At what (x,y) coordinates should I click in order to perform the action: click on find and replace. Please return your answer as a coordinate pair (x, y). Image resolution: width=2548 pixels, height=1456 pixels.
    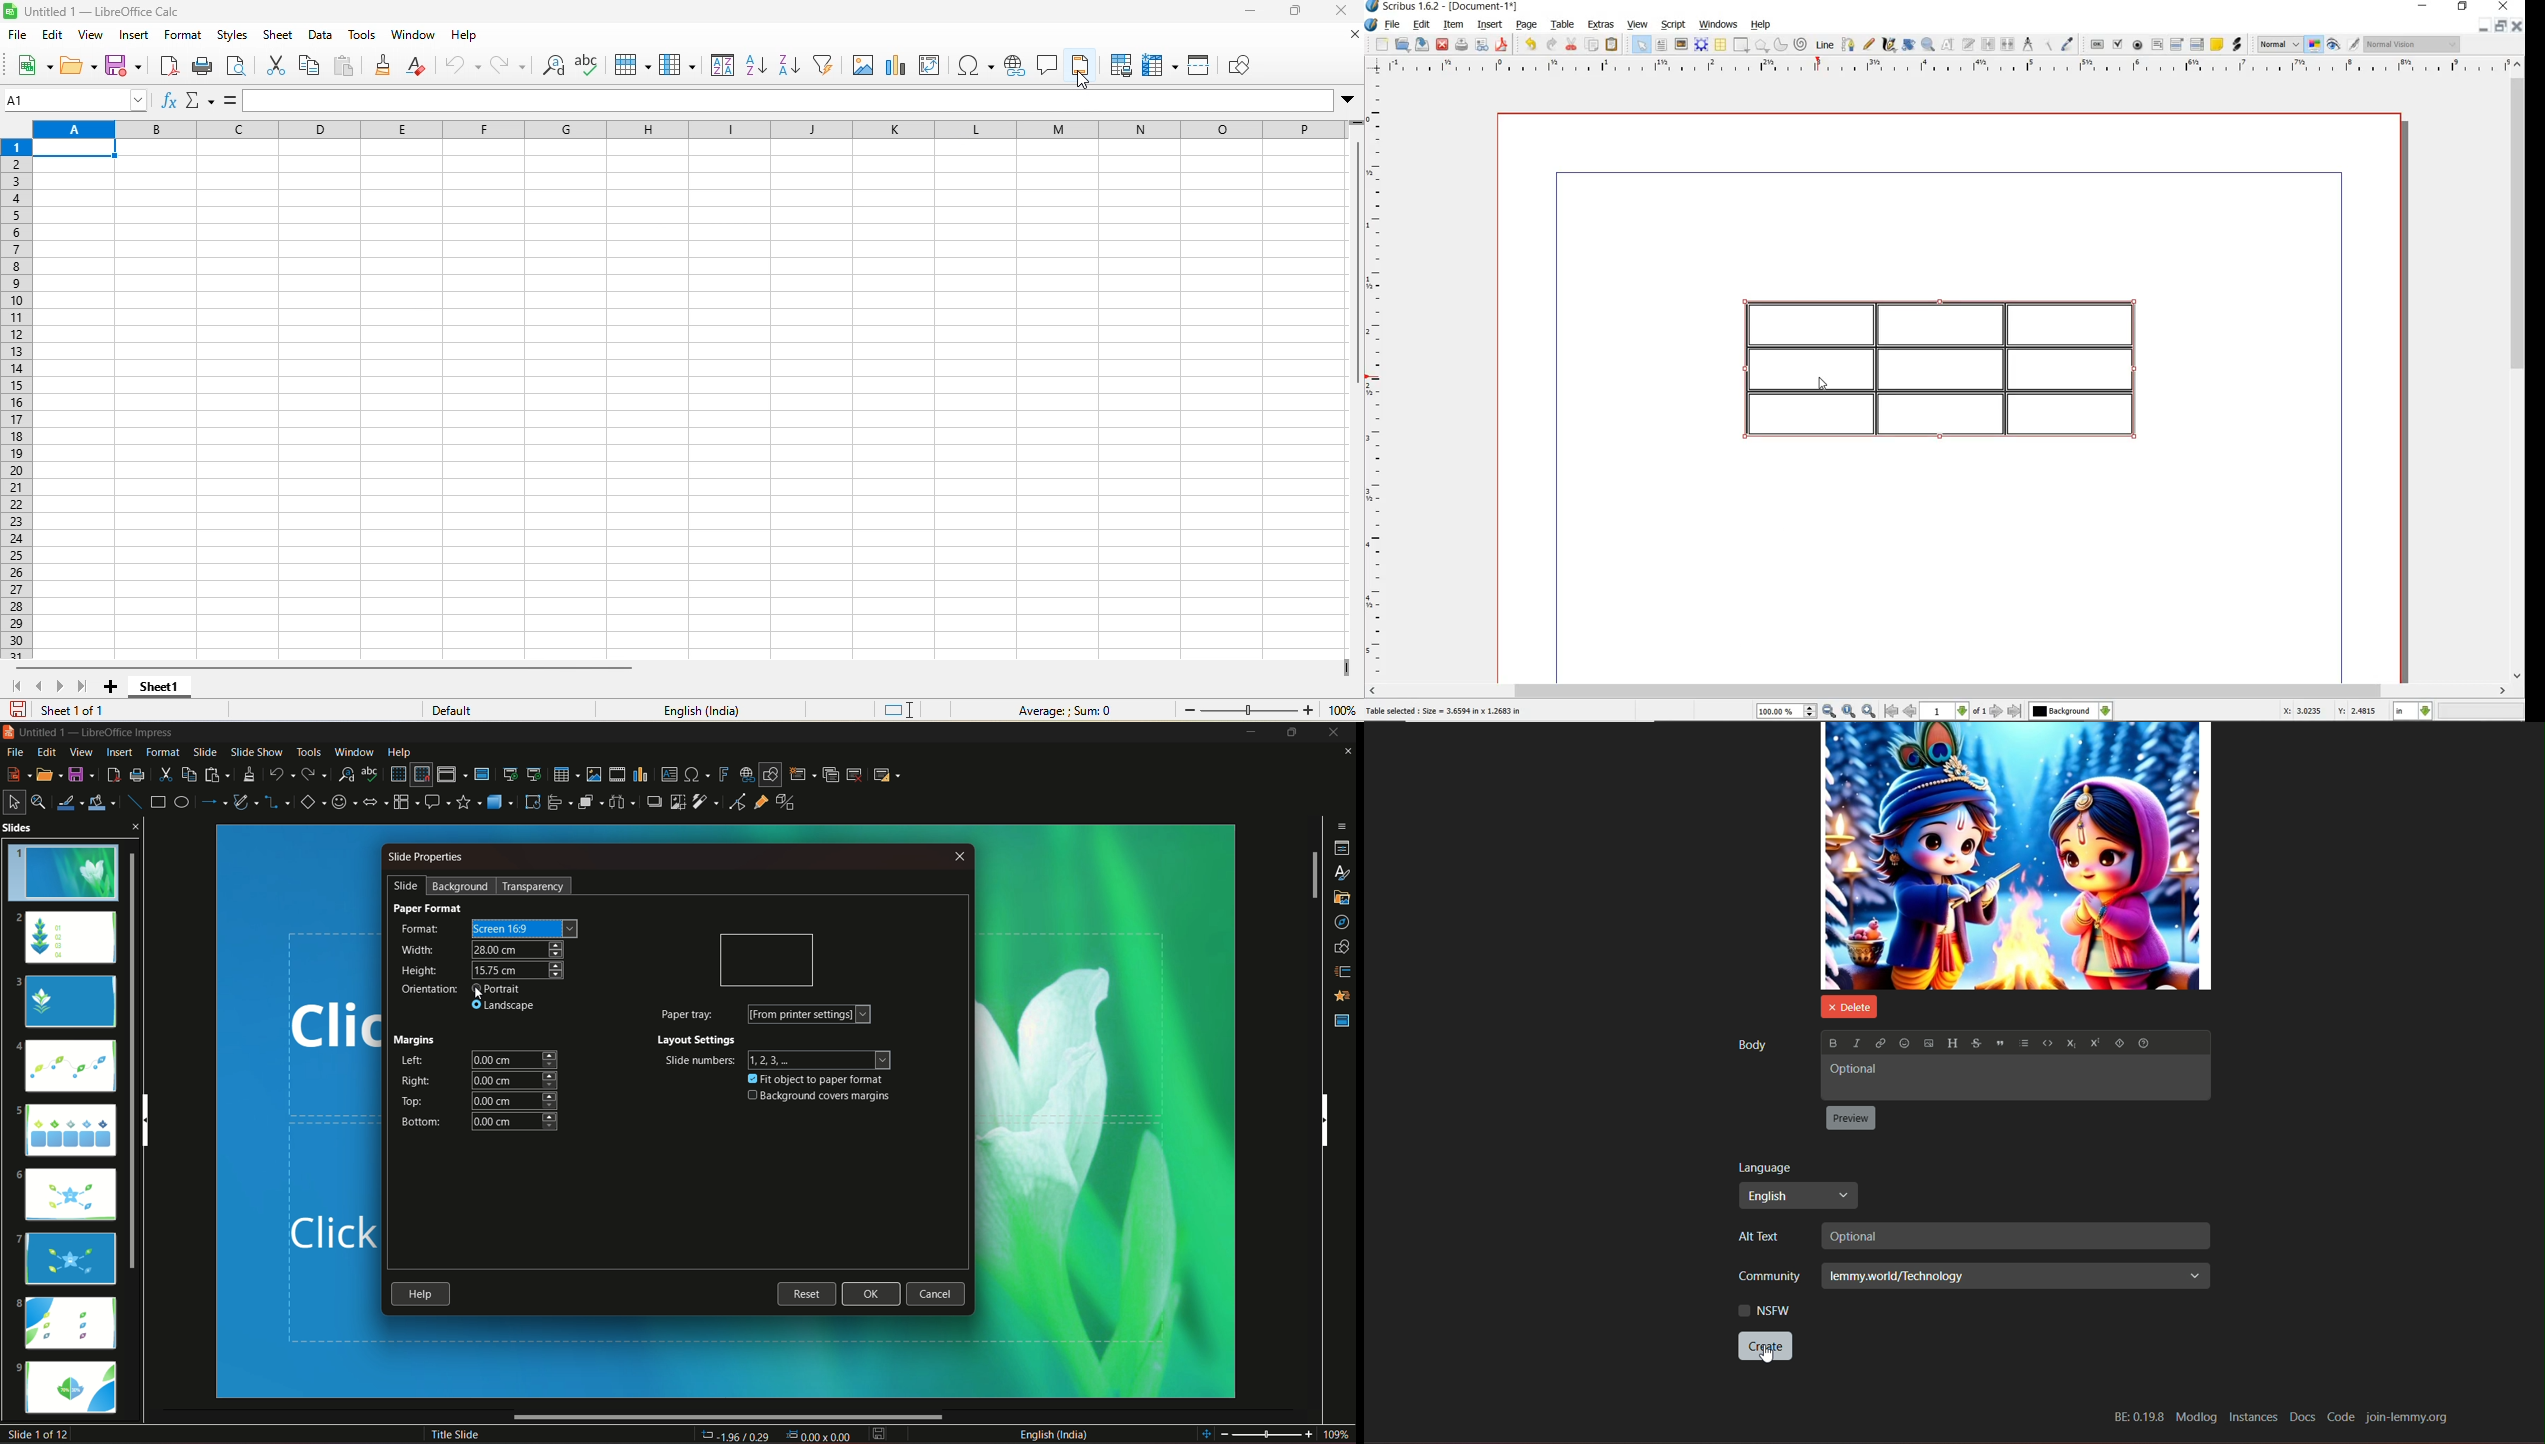
    Looking at the image, I should click on (346, 773).